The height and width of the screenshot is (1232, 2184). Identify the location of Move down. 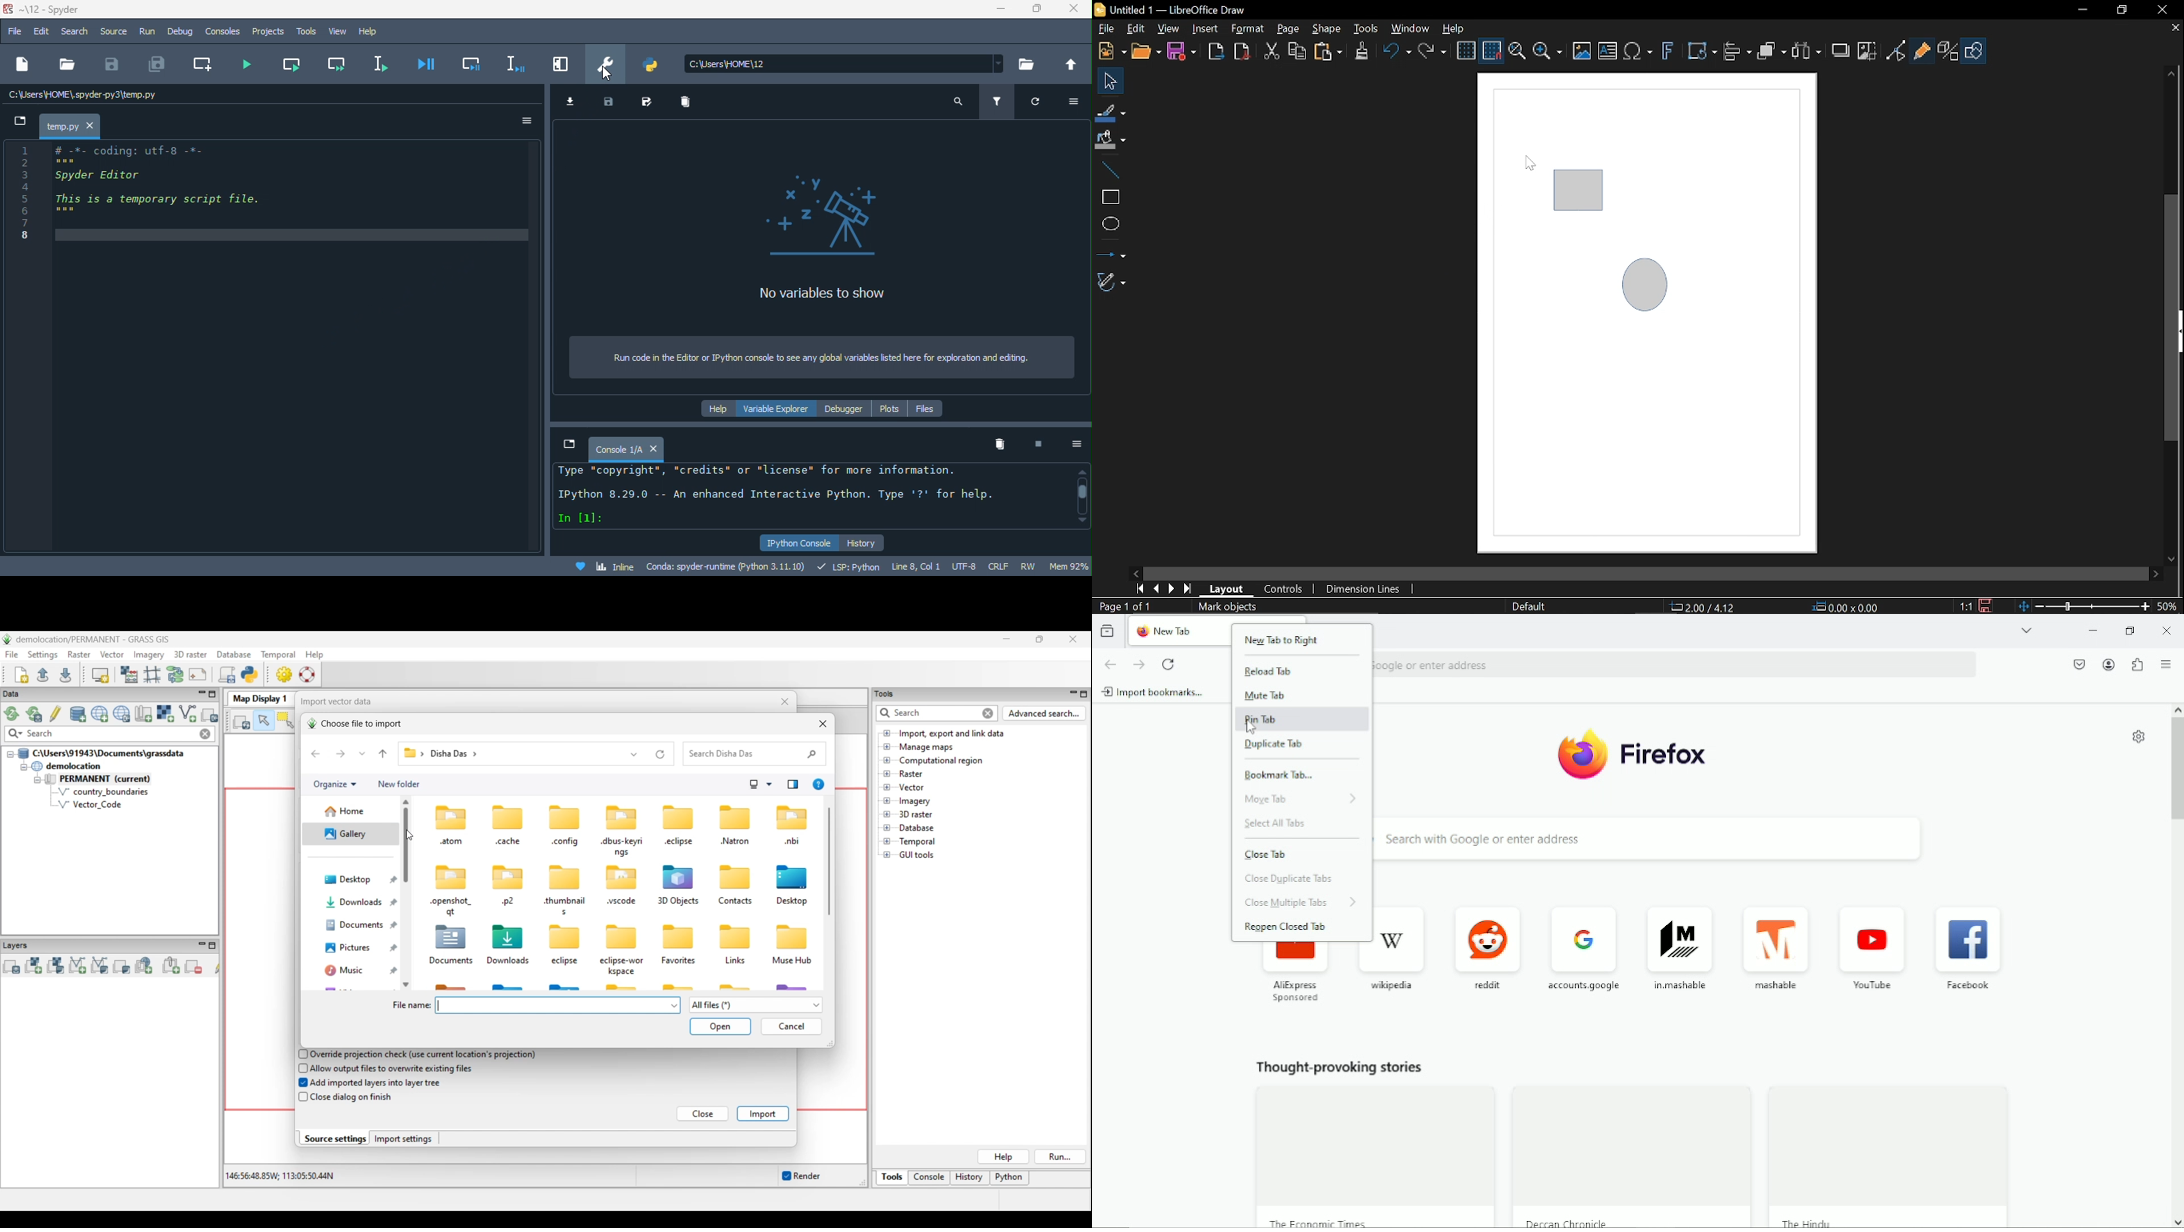
(2172, 560).